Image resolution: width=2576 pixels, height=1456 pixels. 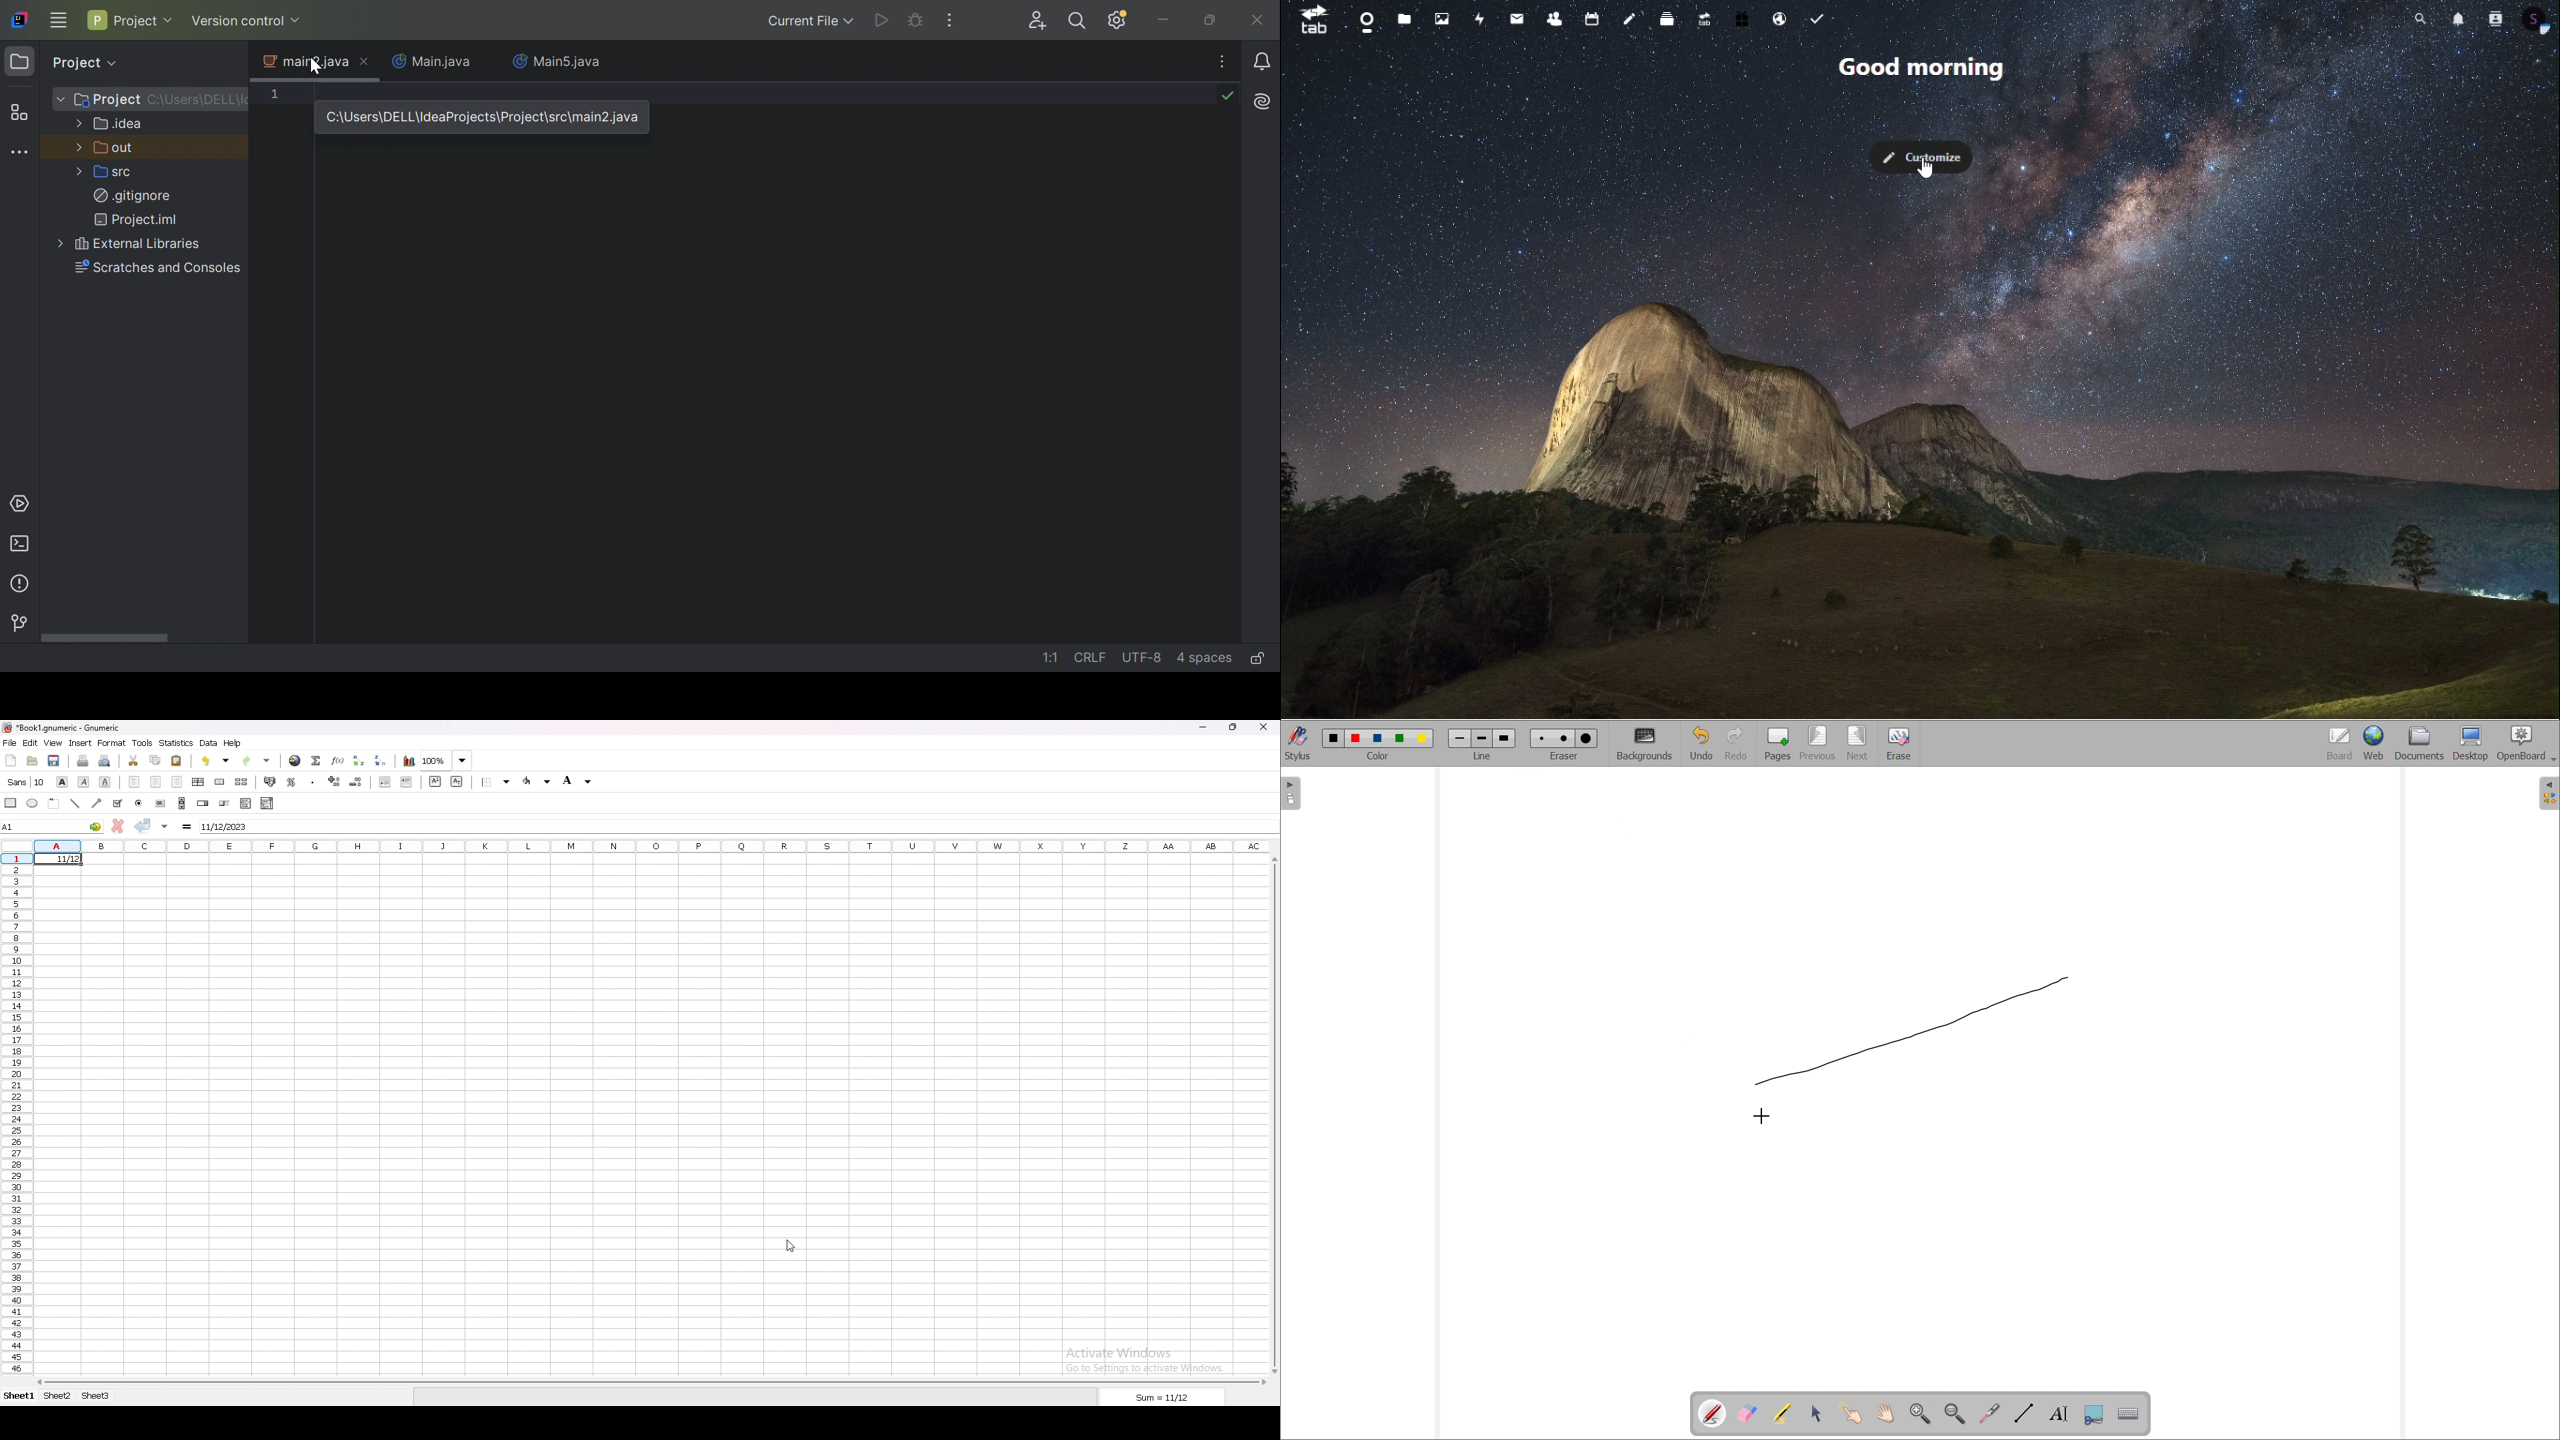 I want to click on Project.iml, so click(x=139, y=222).